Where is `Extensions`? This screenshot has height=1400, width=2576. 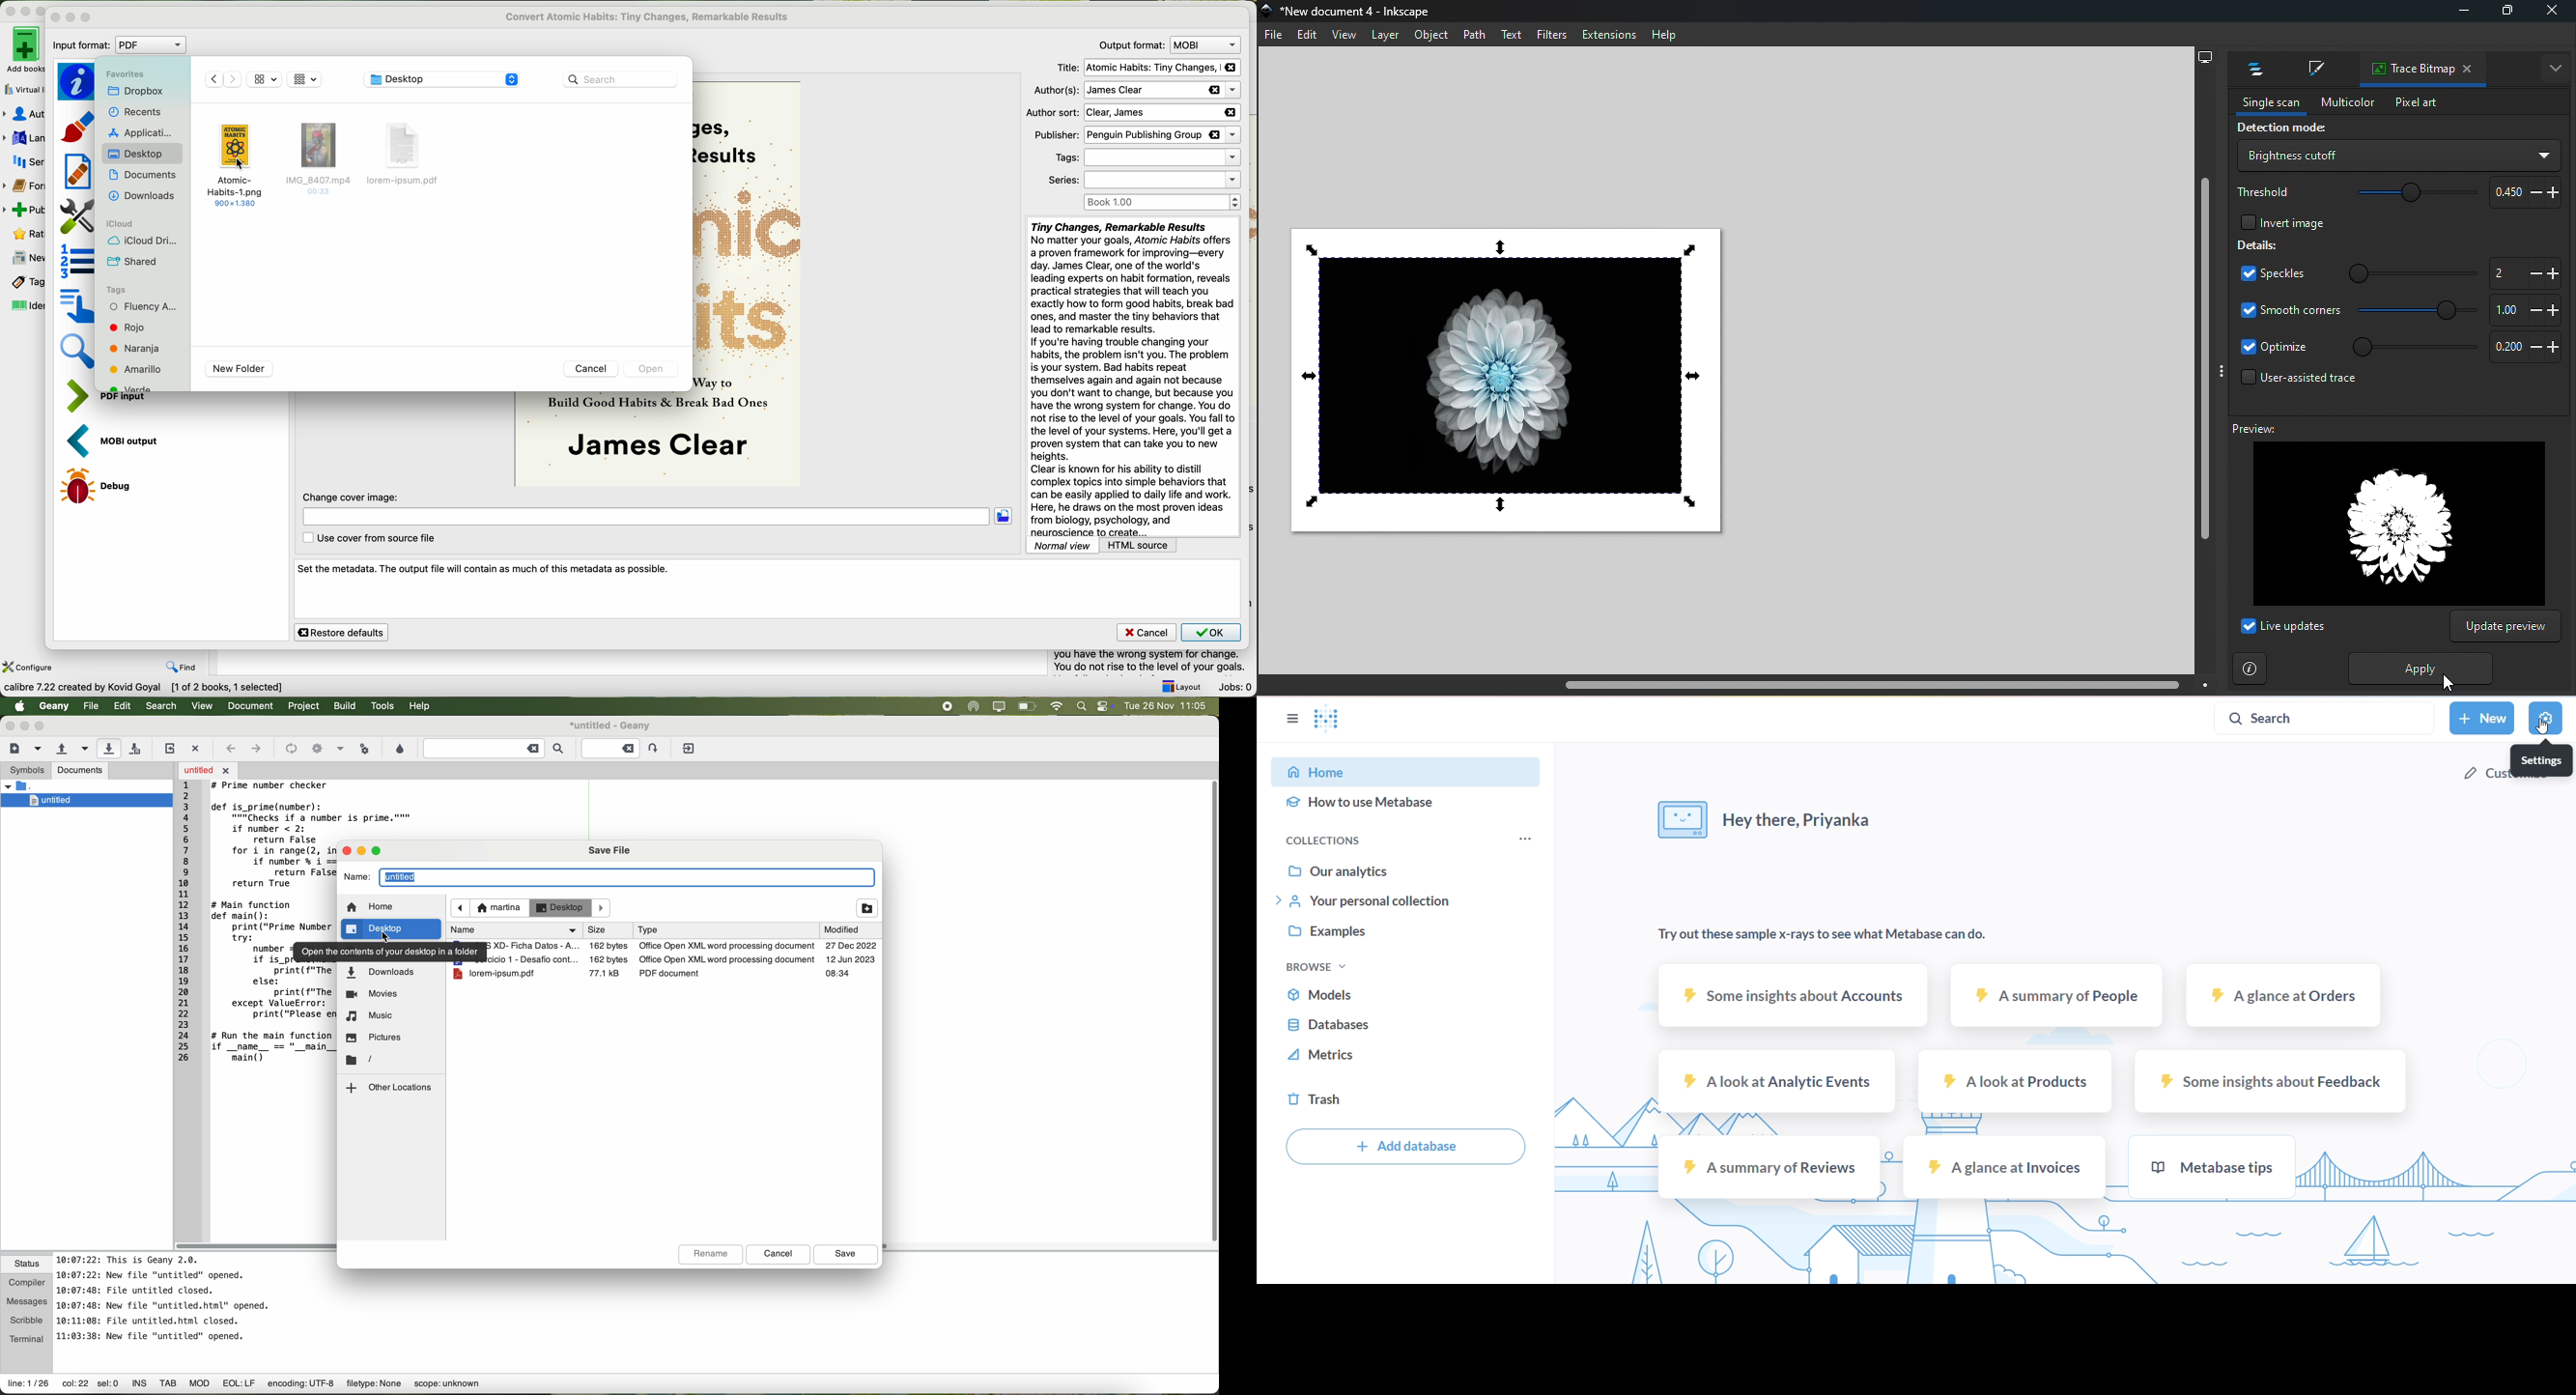
Extensions is located at coordinates (1611, 35).